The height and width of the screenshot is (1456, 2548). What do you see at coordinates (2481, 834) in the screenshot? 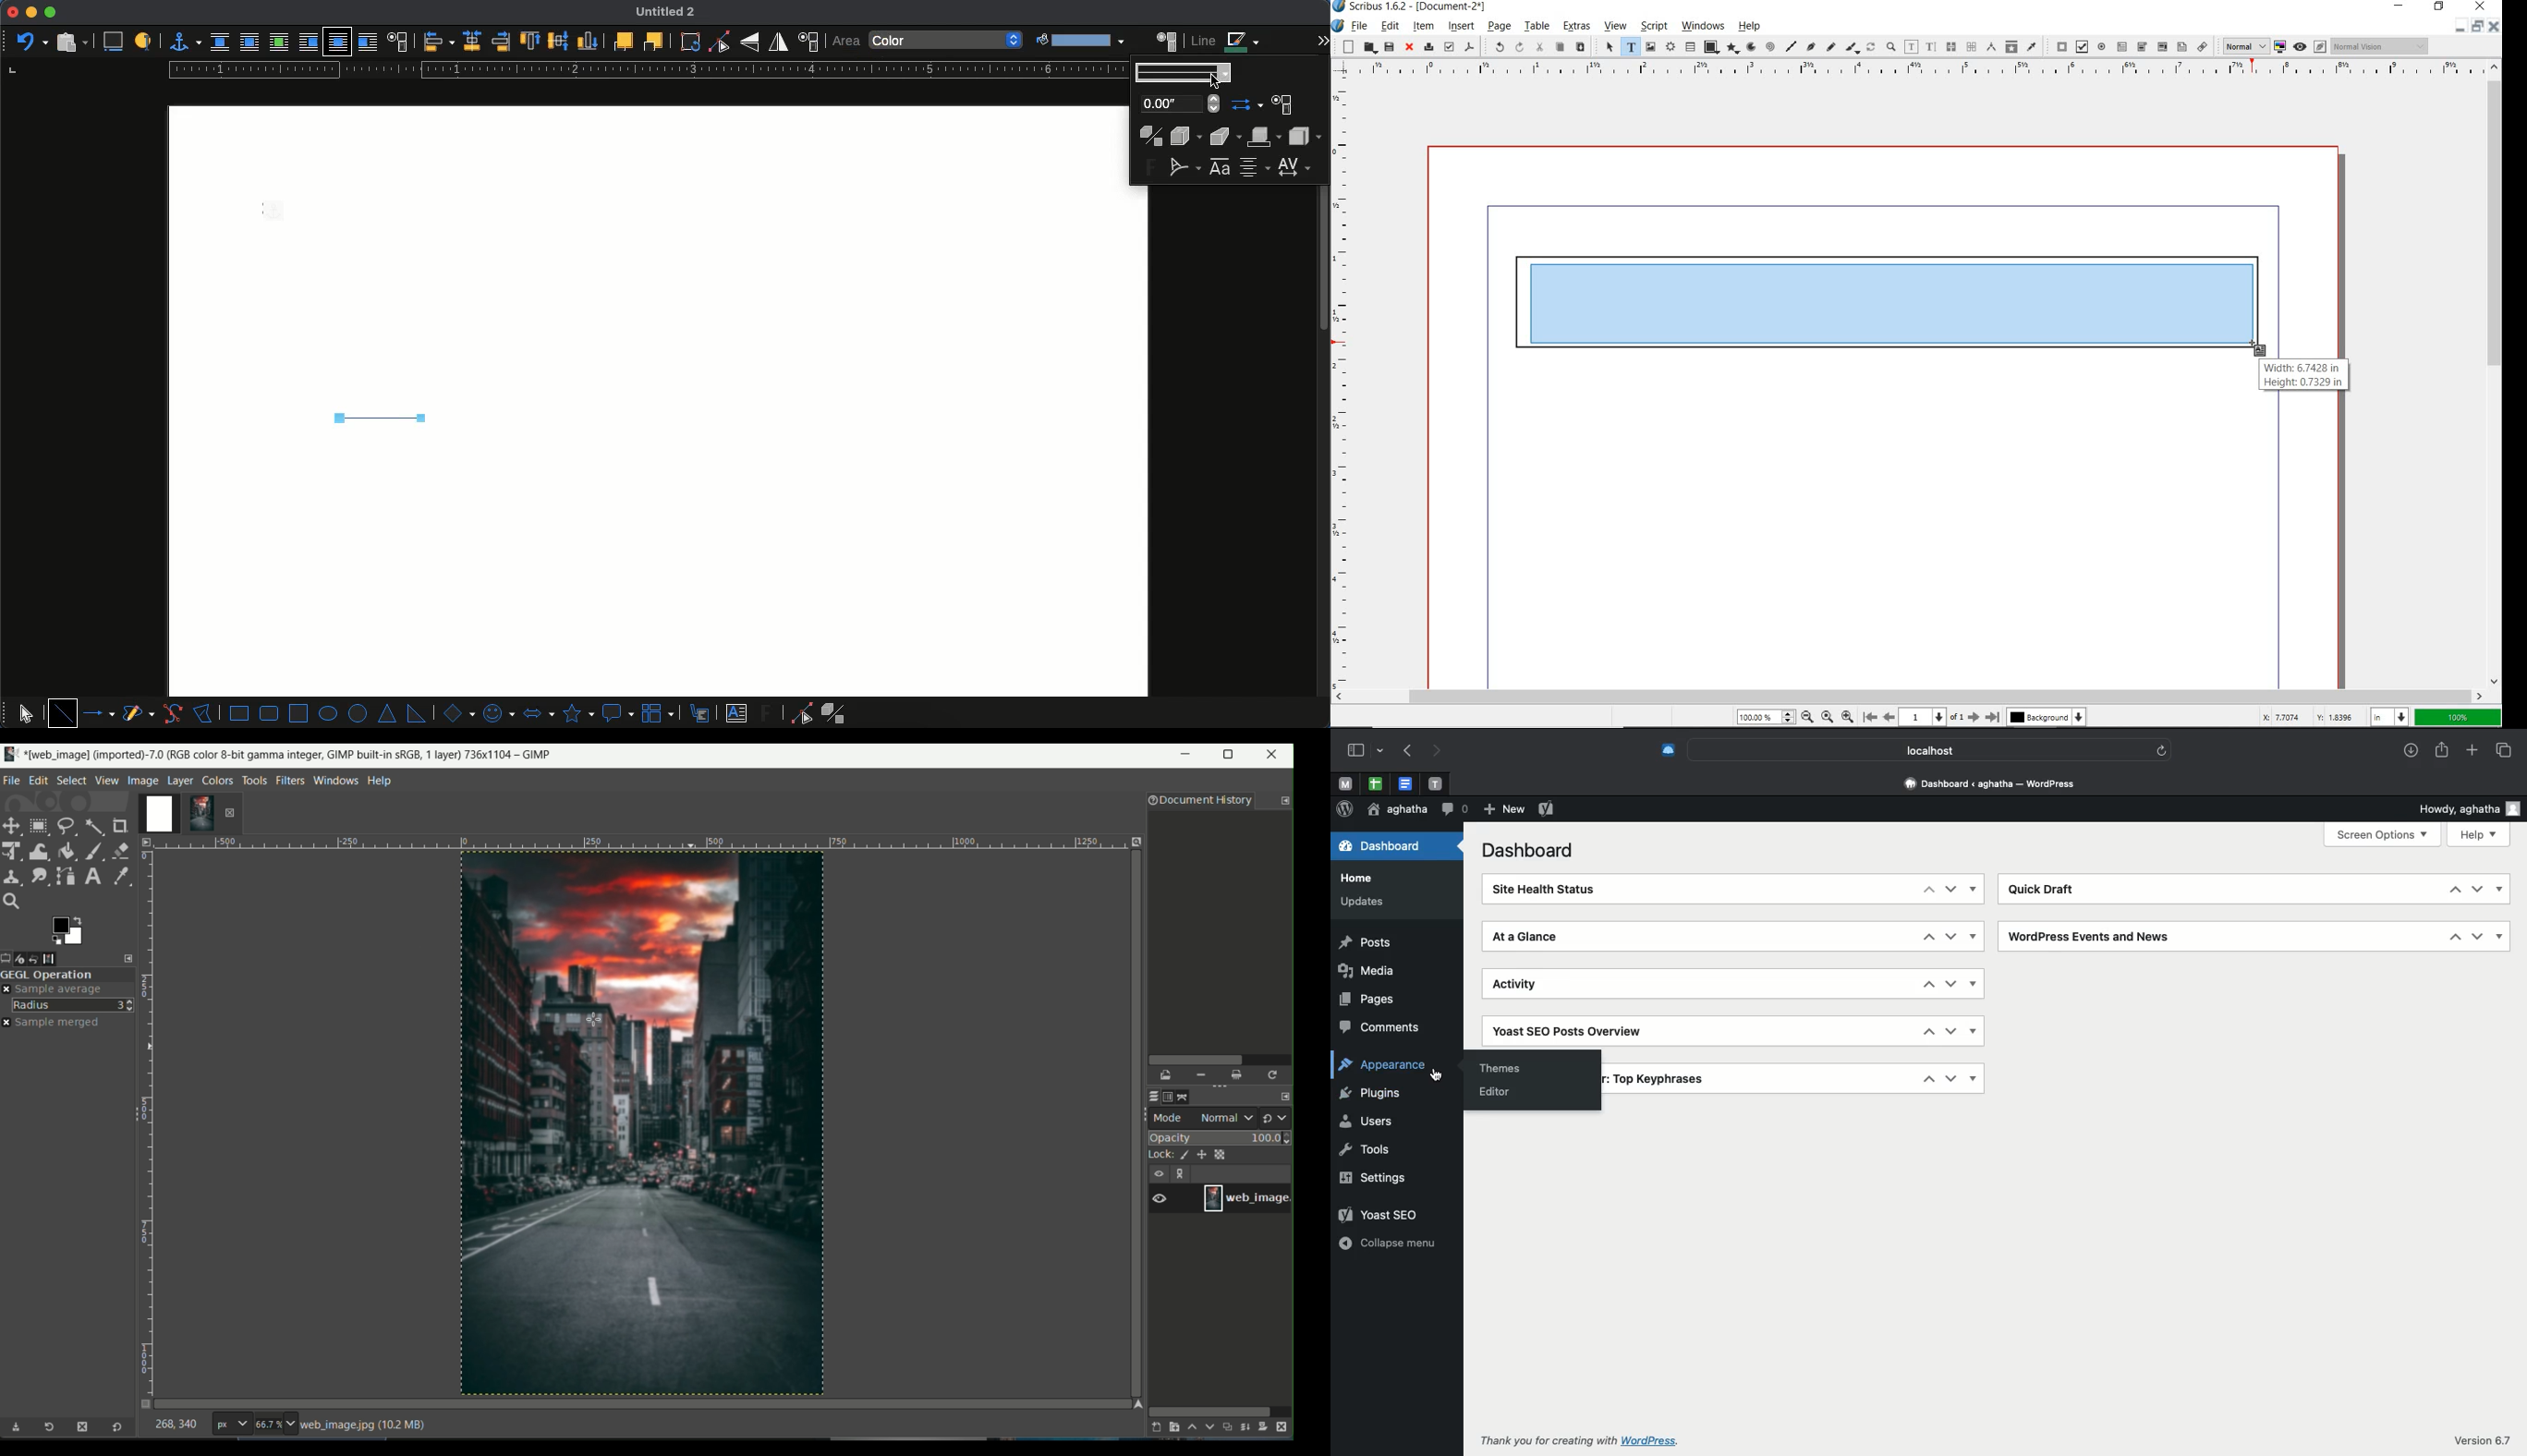
I see `Help` at bounding box center [2481, 834].